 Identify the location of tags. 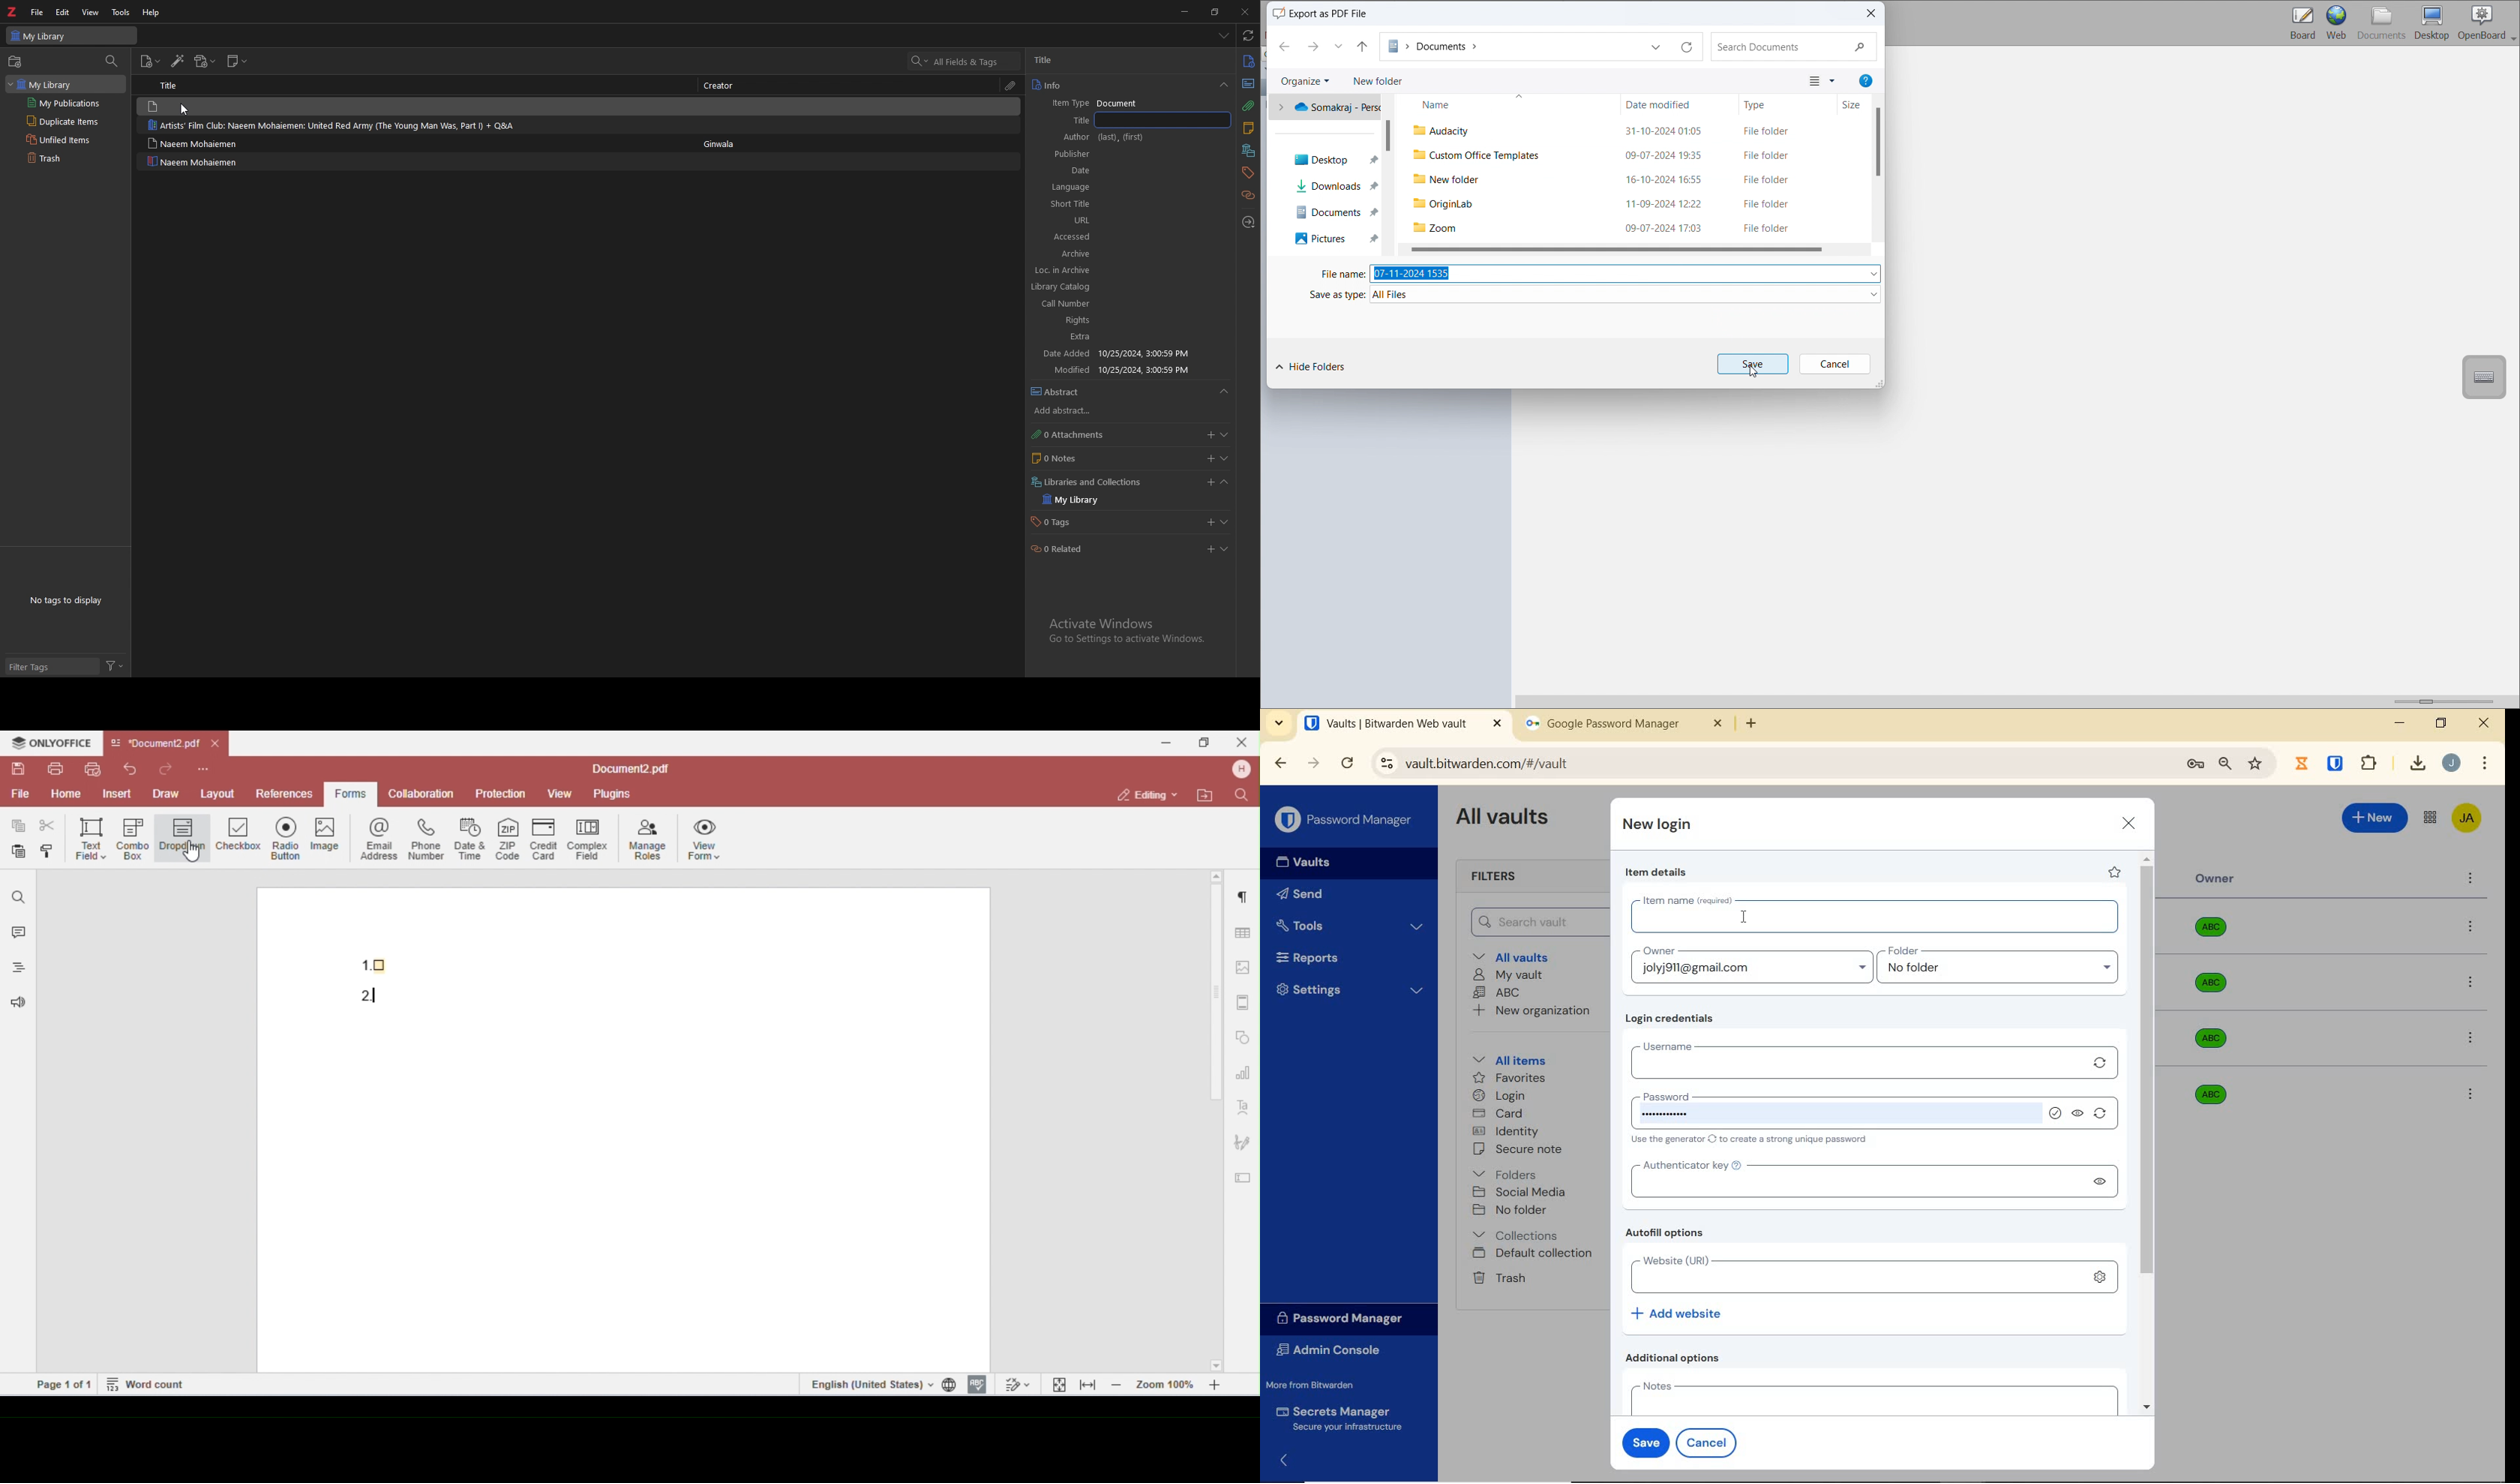
(1248, 172).